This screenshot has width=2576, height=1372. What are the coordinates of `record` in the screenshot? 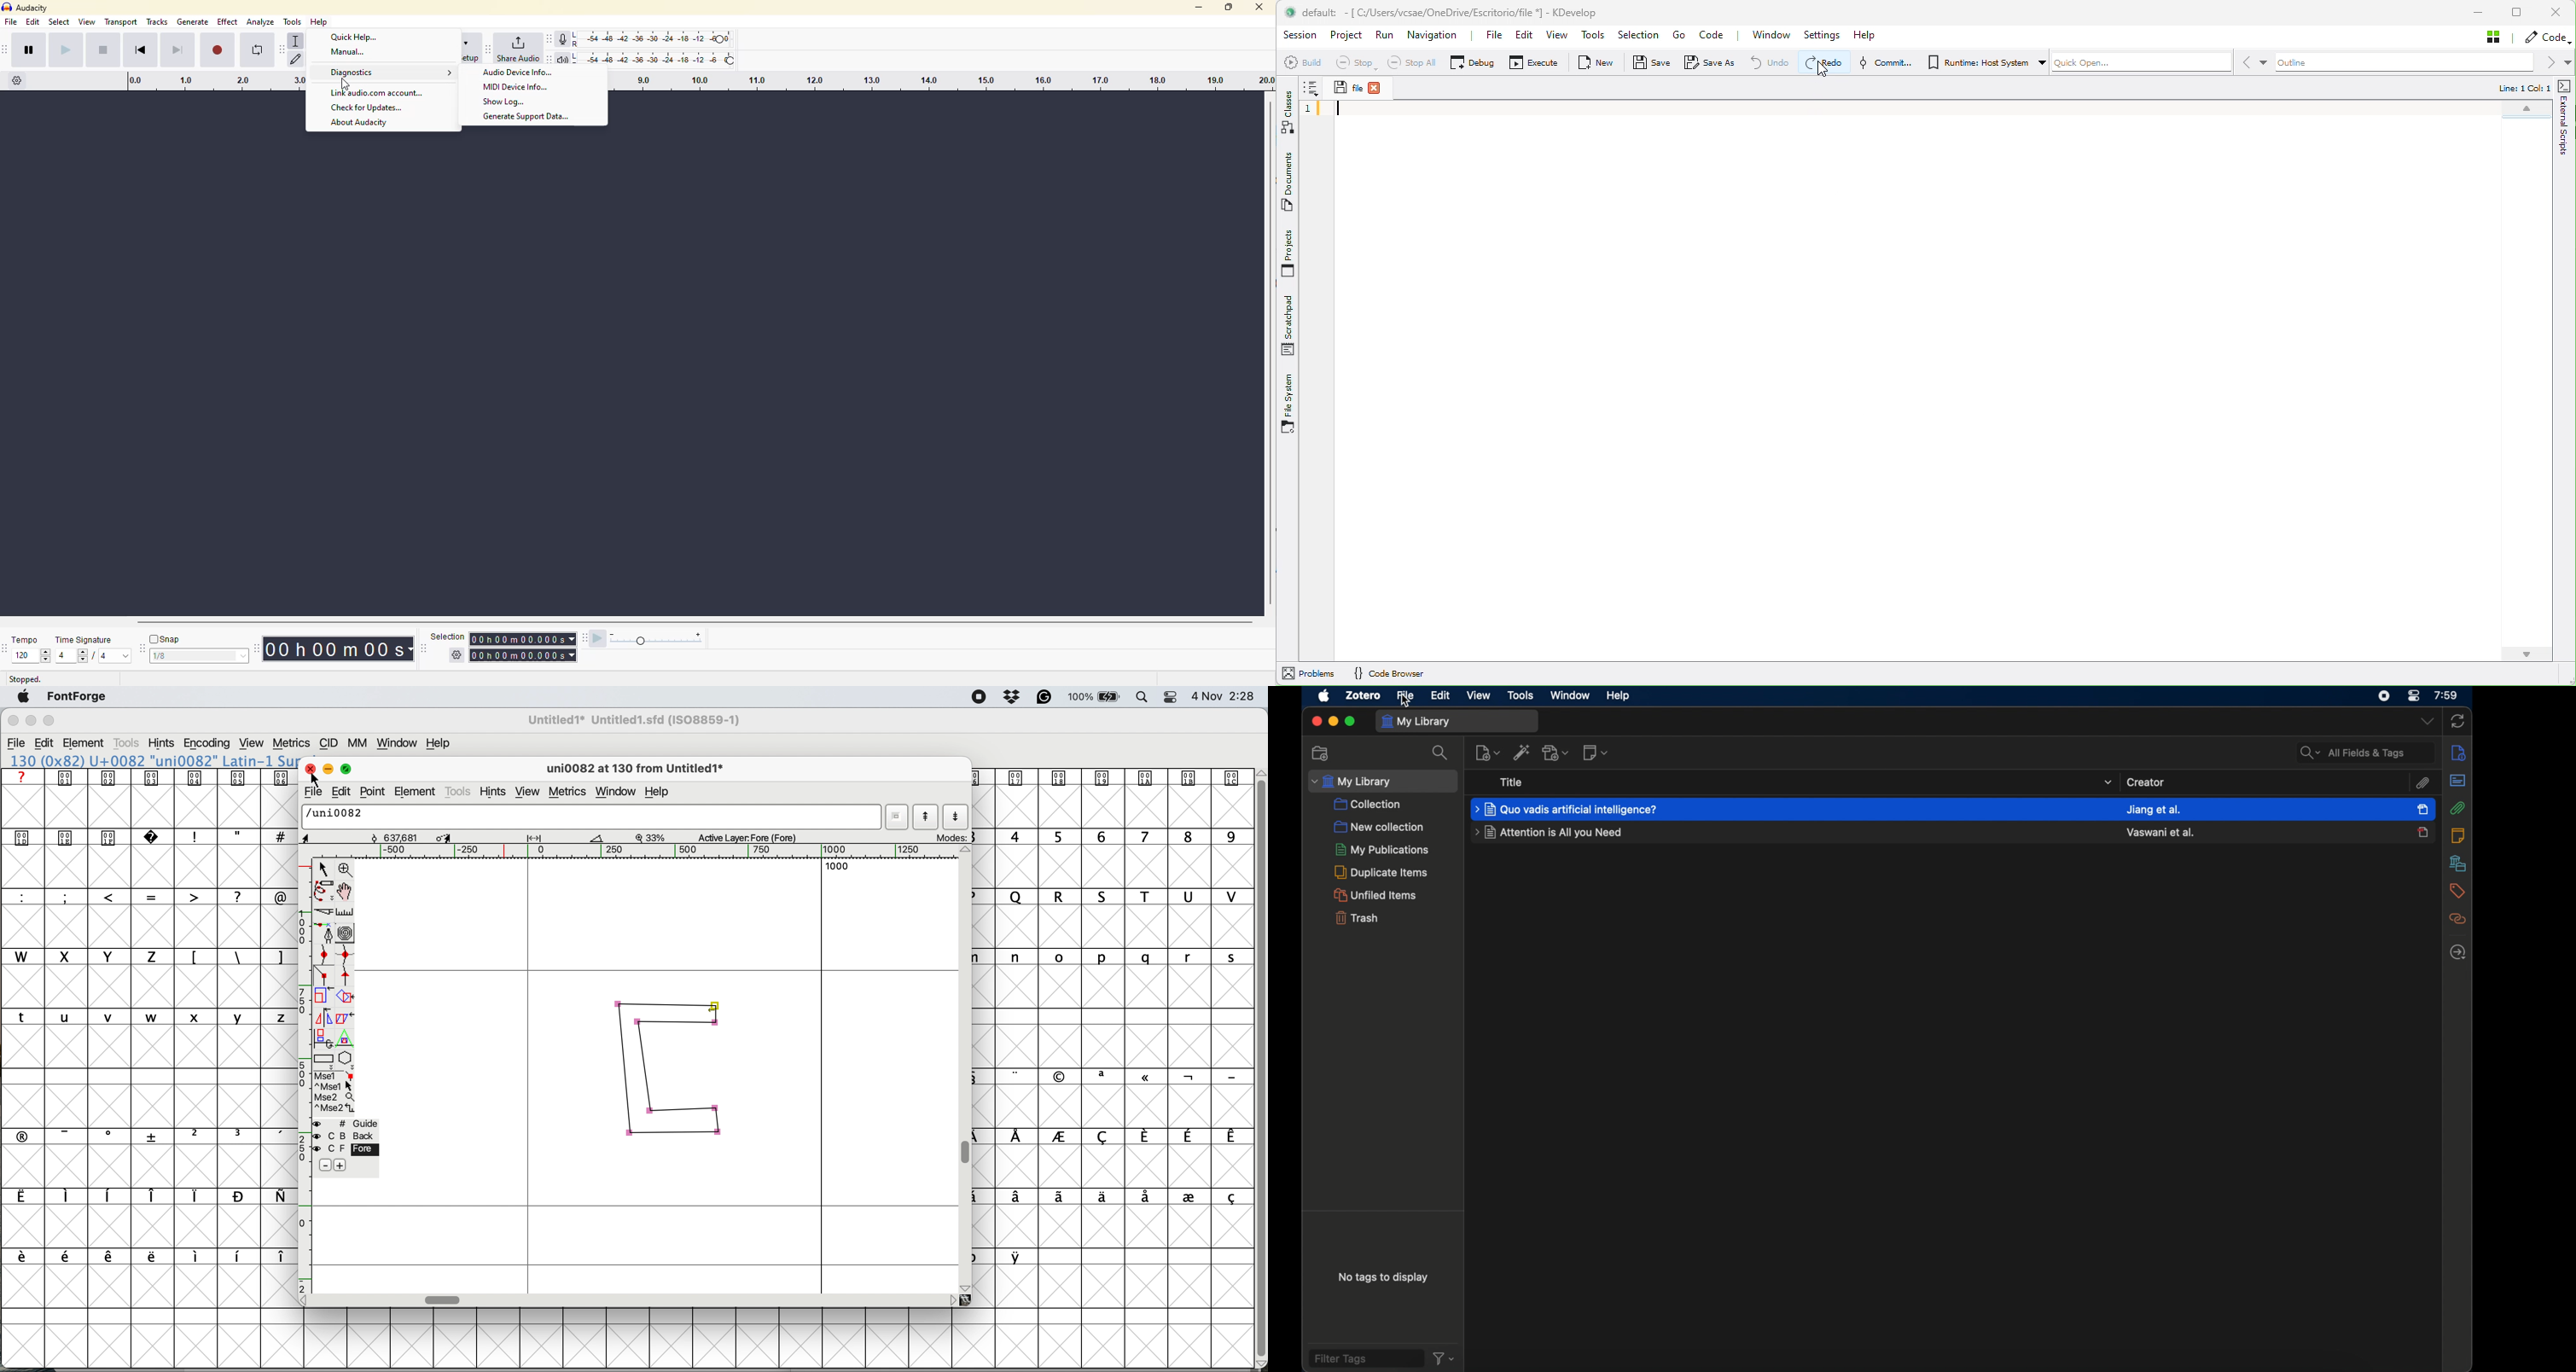 It's located at (219, 49).